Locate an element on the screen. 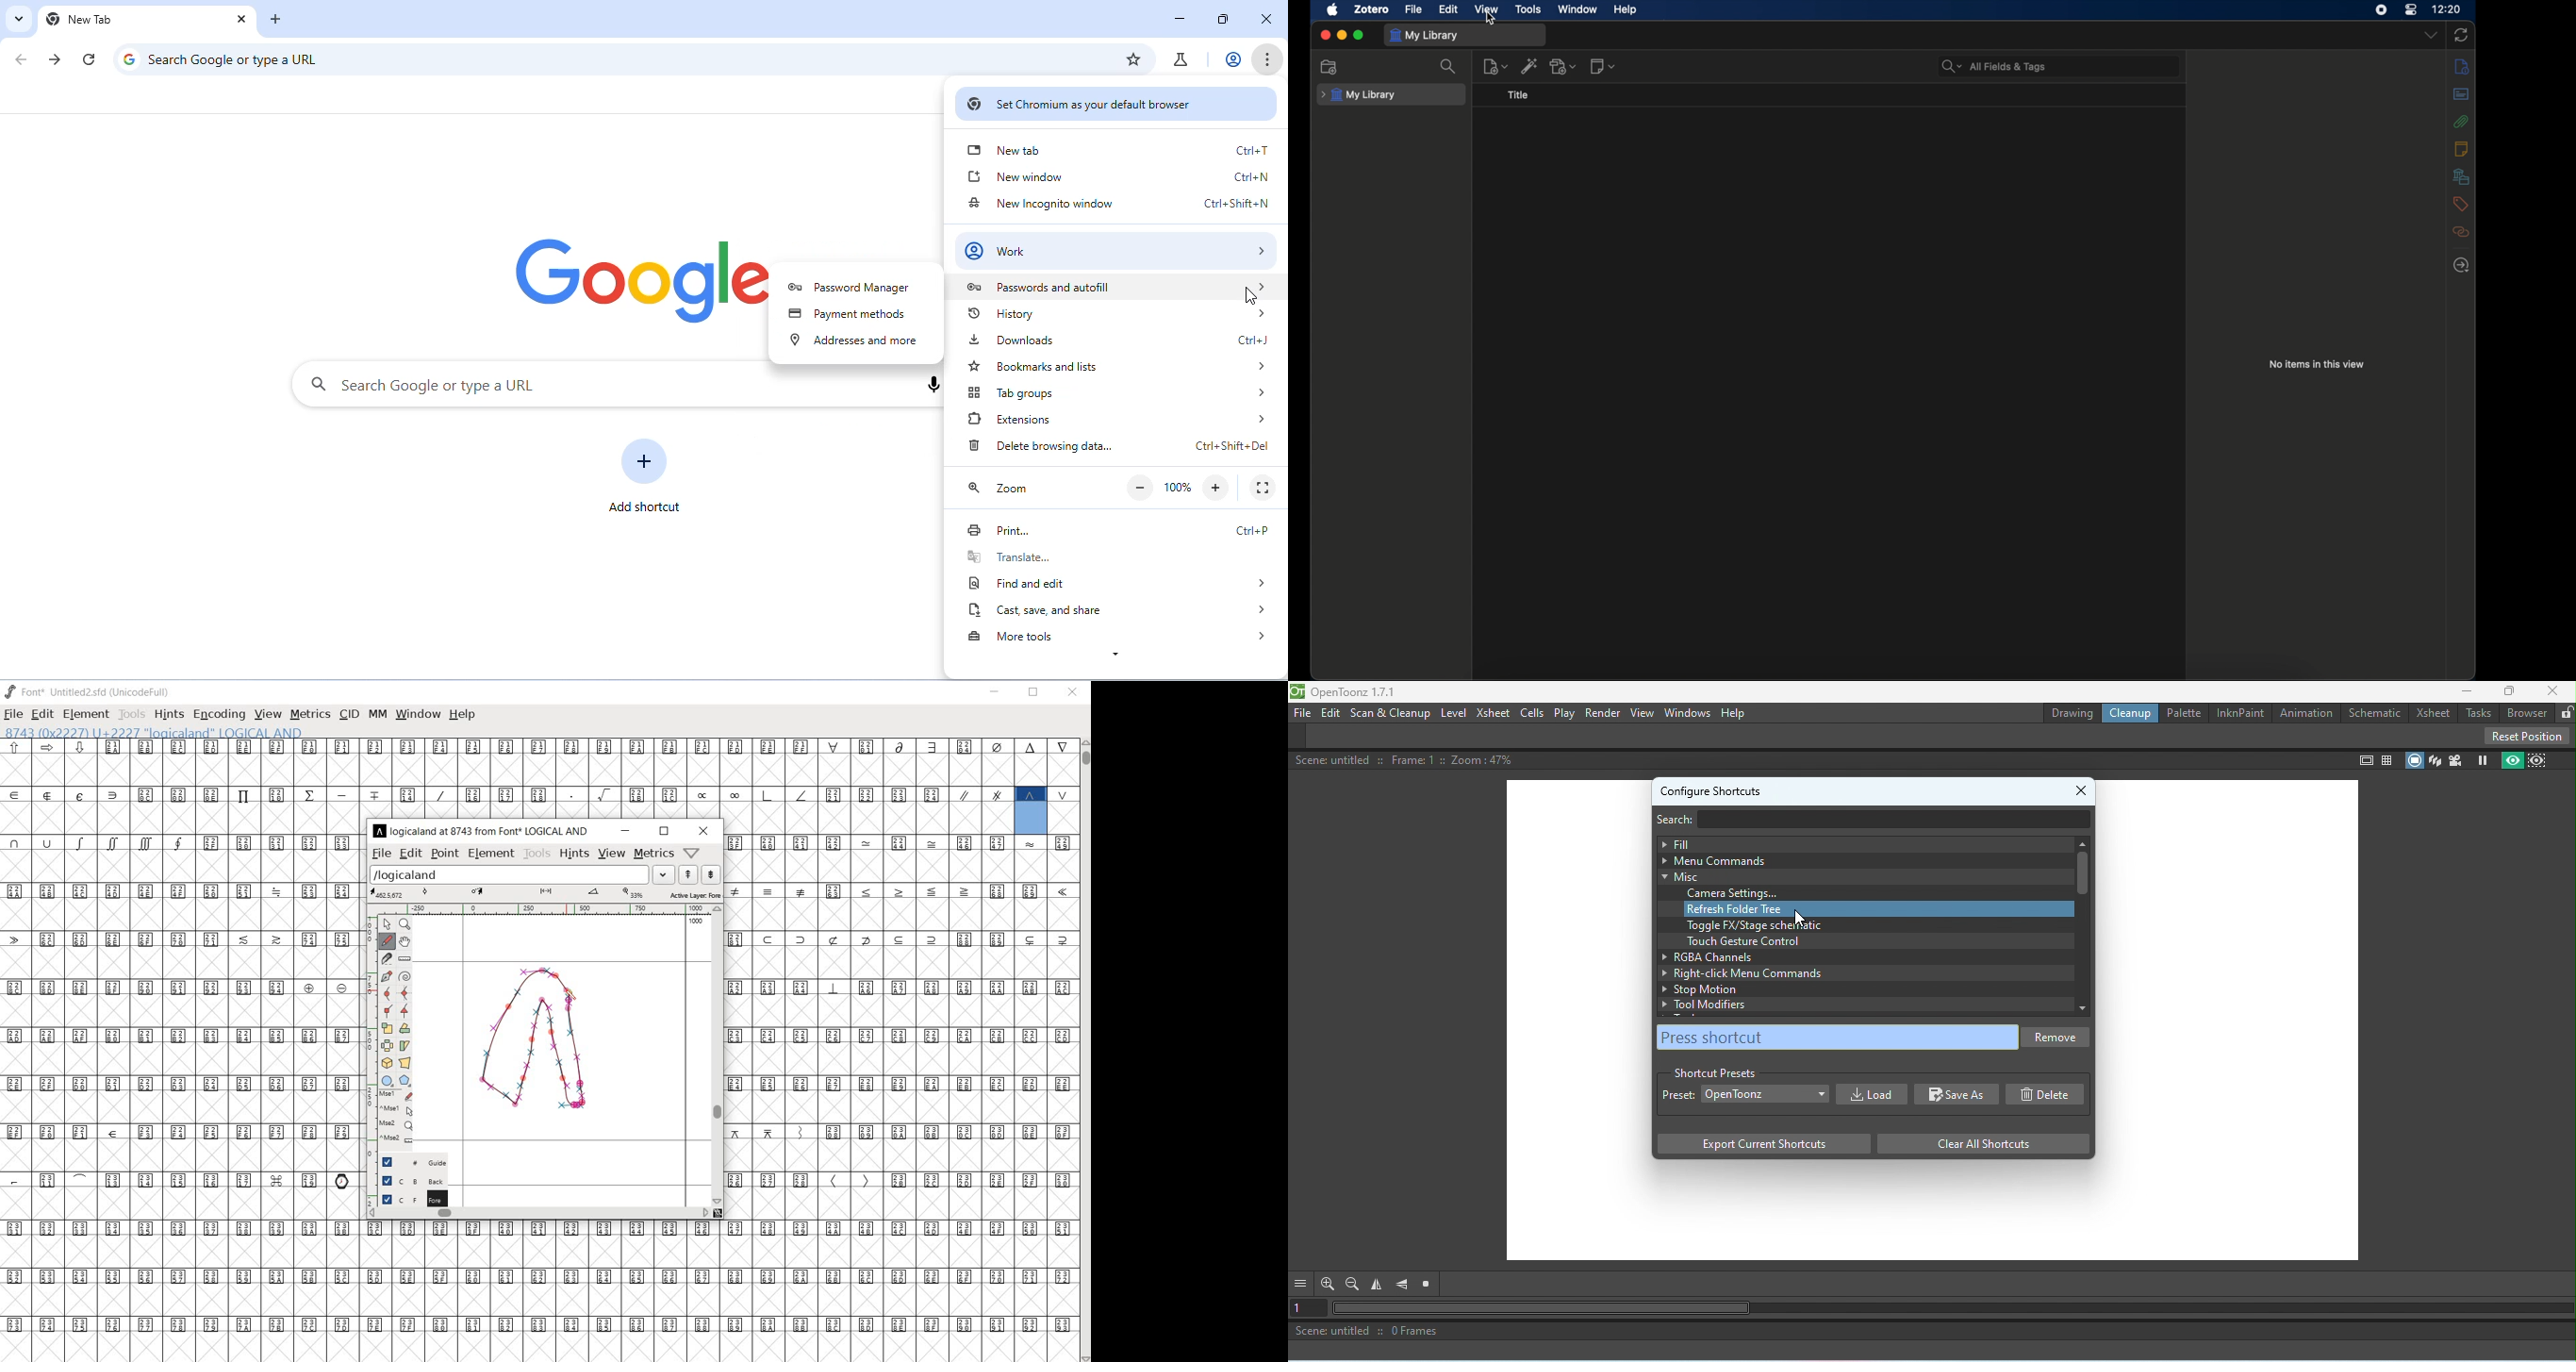  tools is located at coordinates (1527, 9).